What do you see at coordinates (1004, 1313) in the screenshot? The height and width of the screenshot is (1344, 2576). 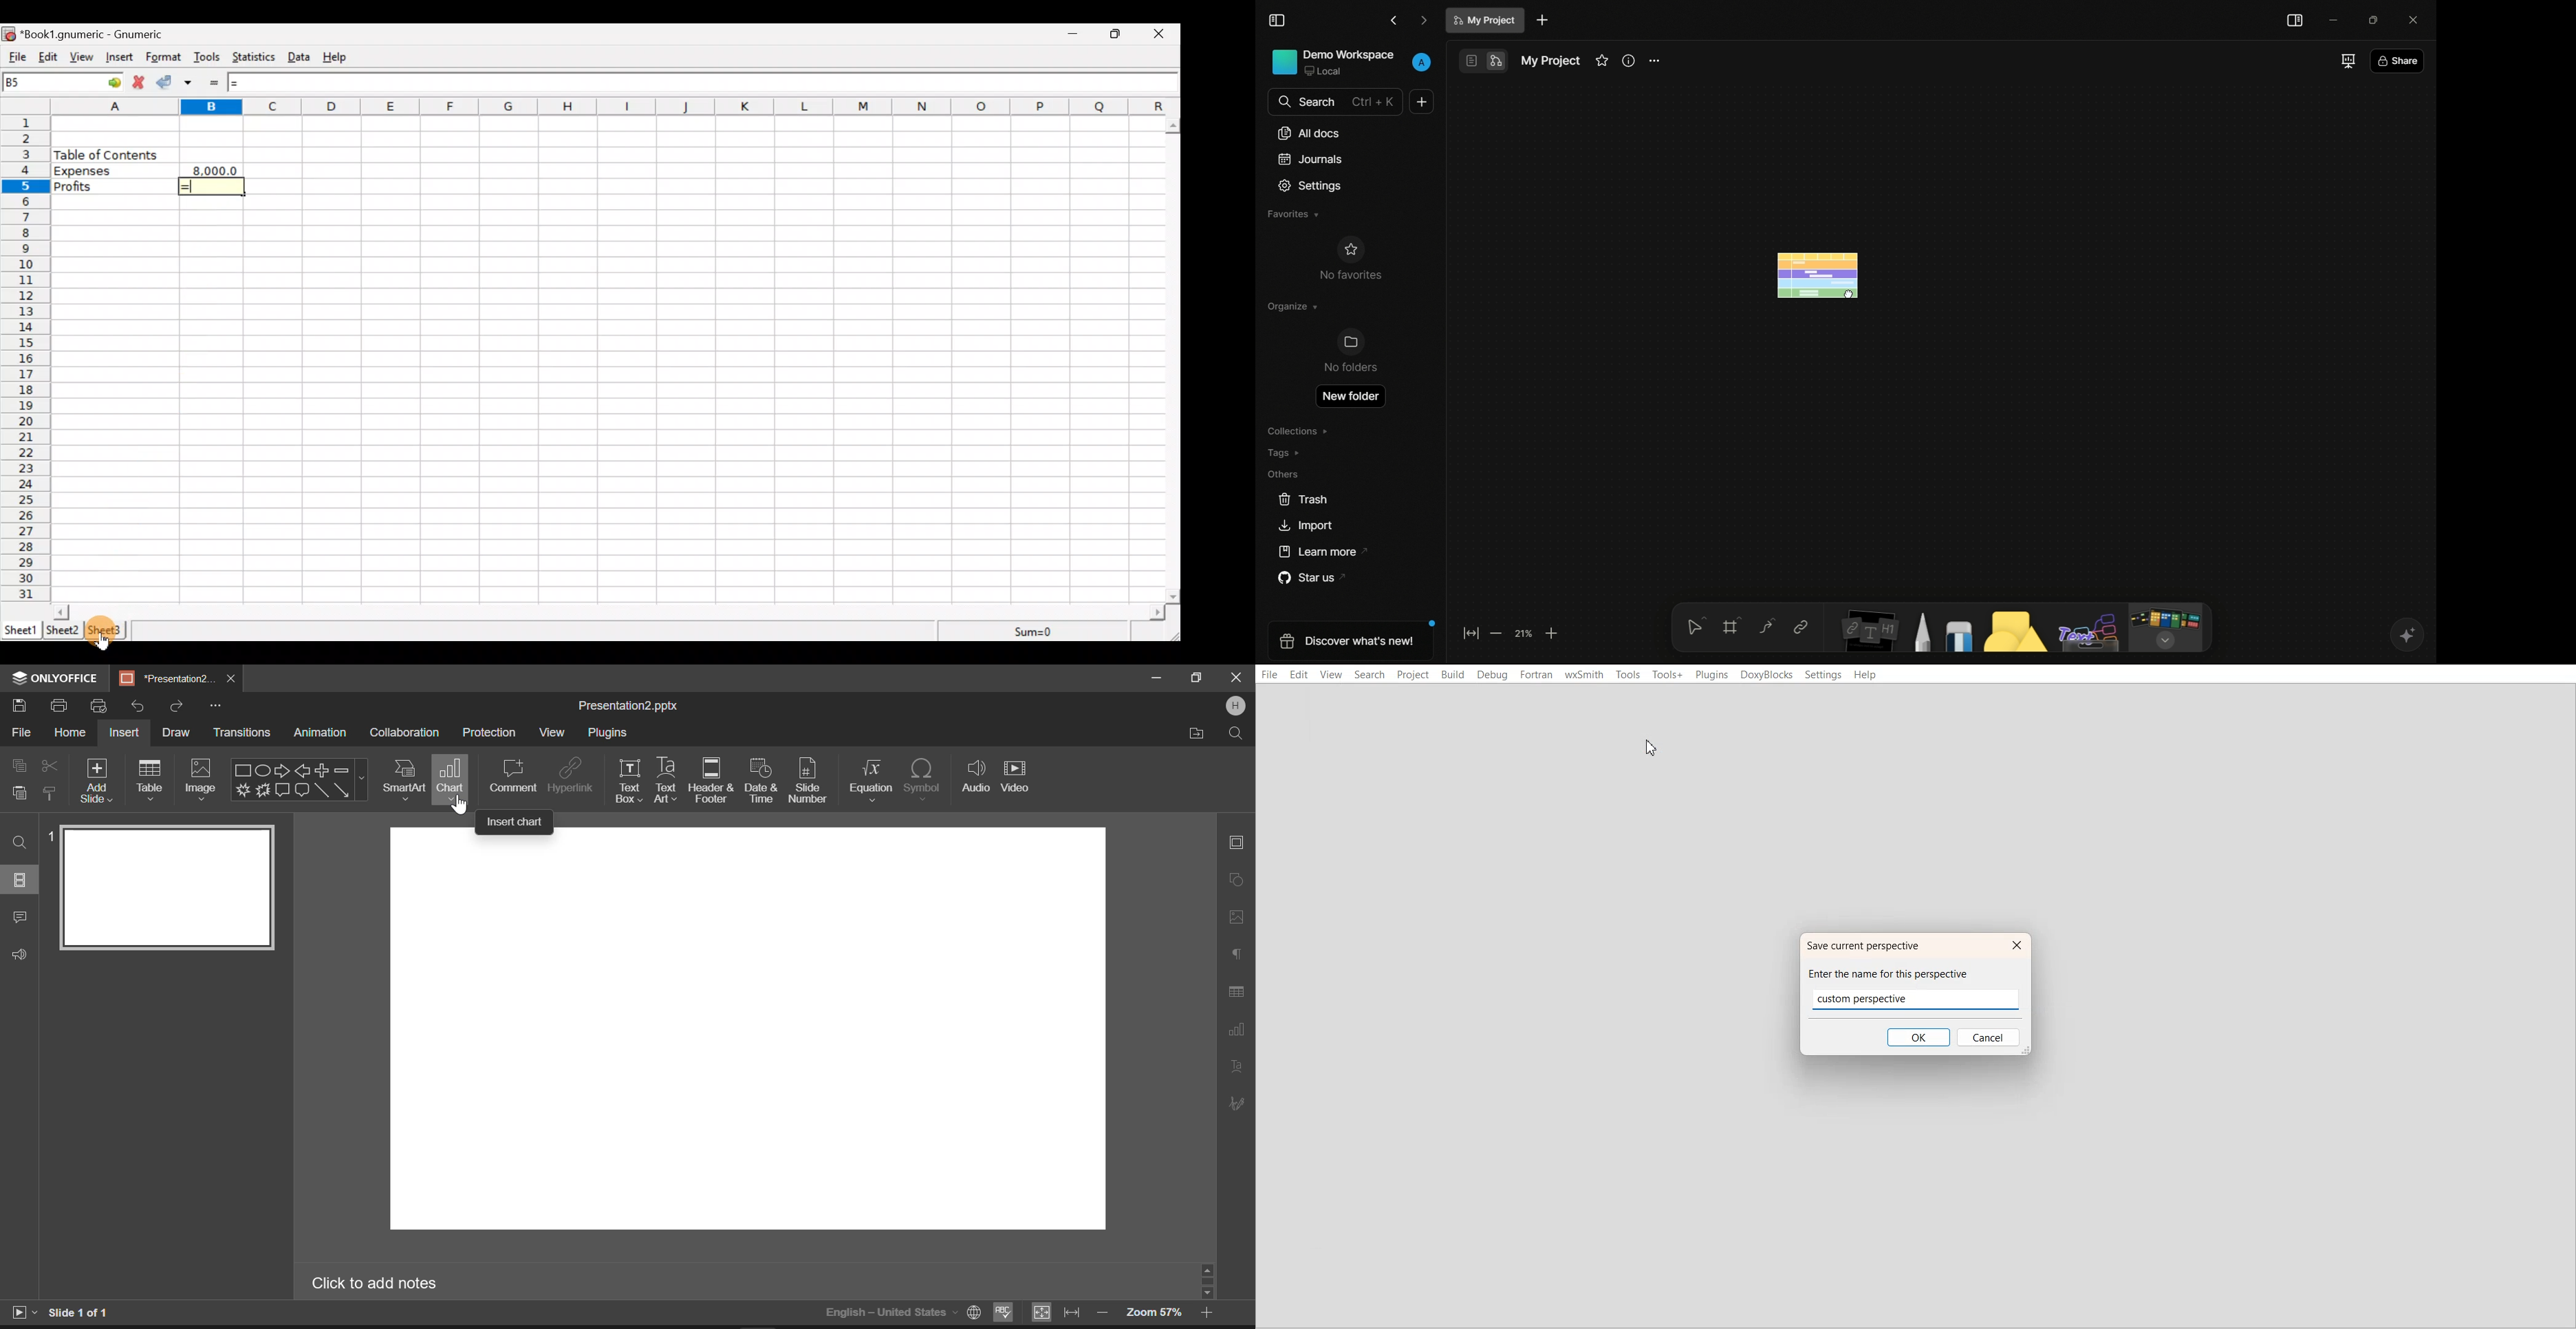 I see `Spellchecking` at bounding box center [1004, 1313].